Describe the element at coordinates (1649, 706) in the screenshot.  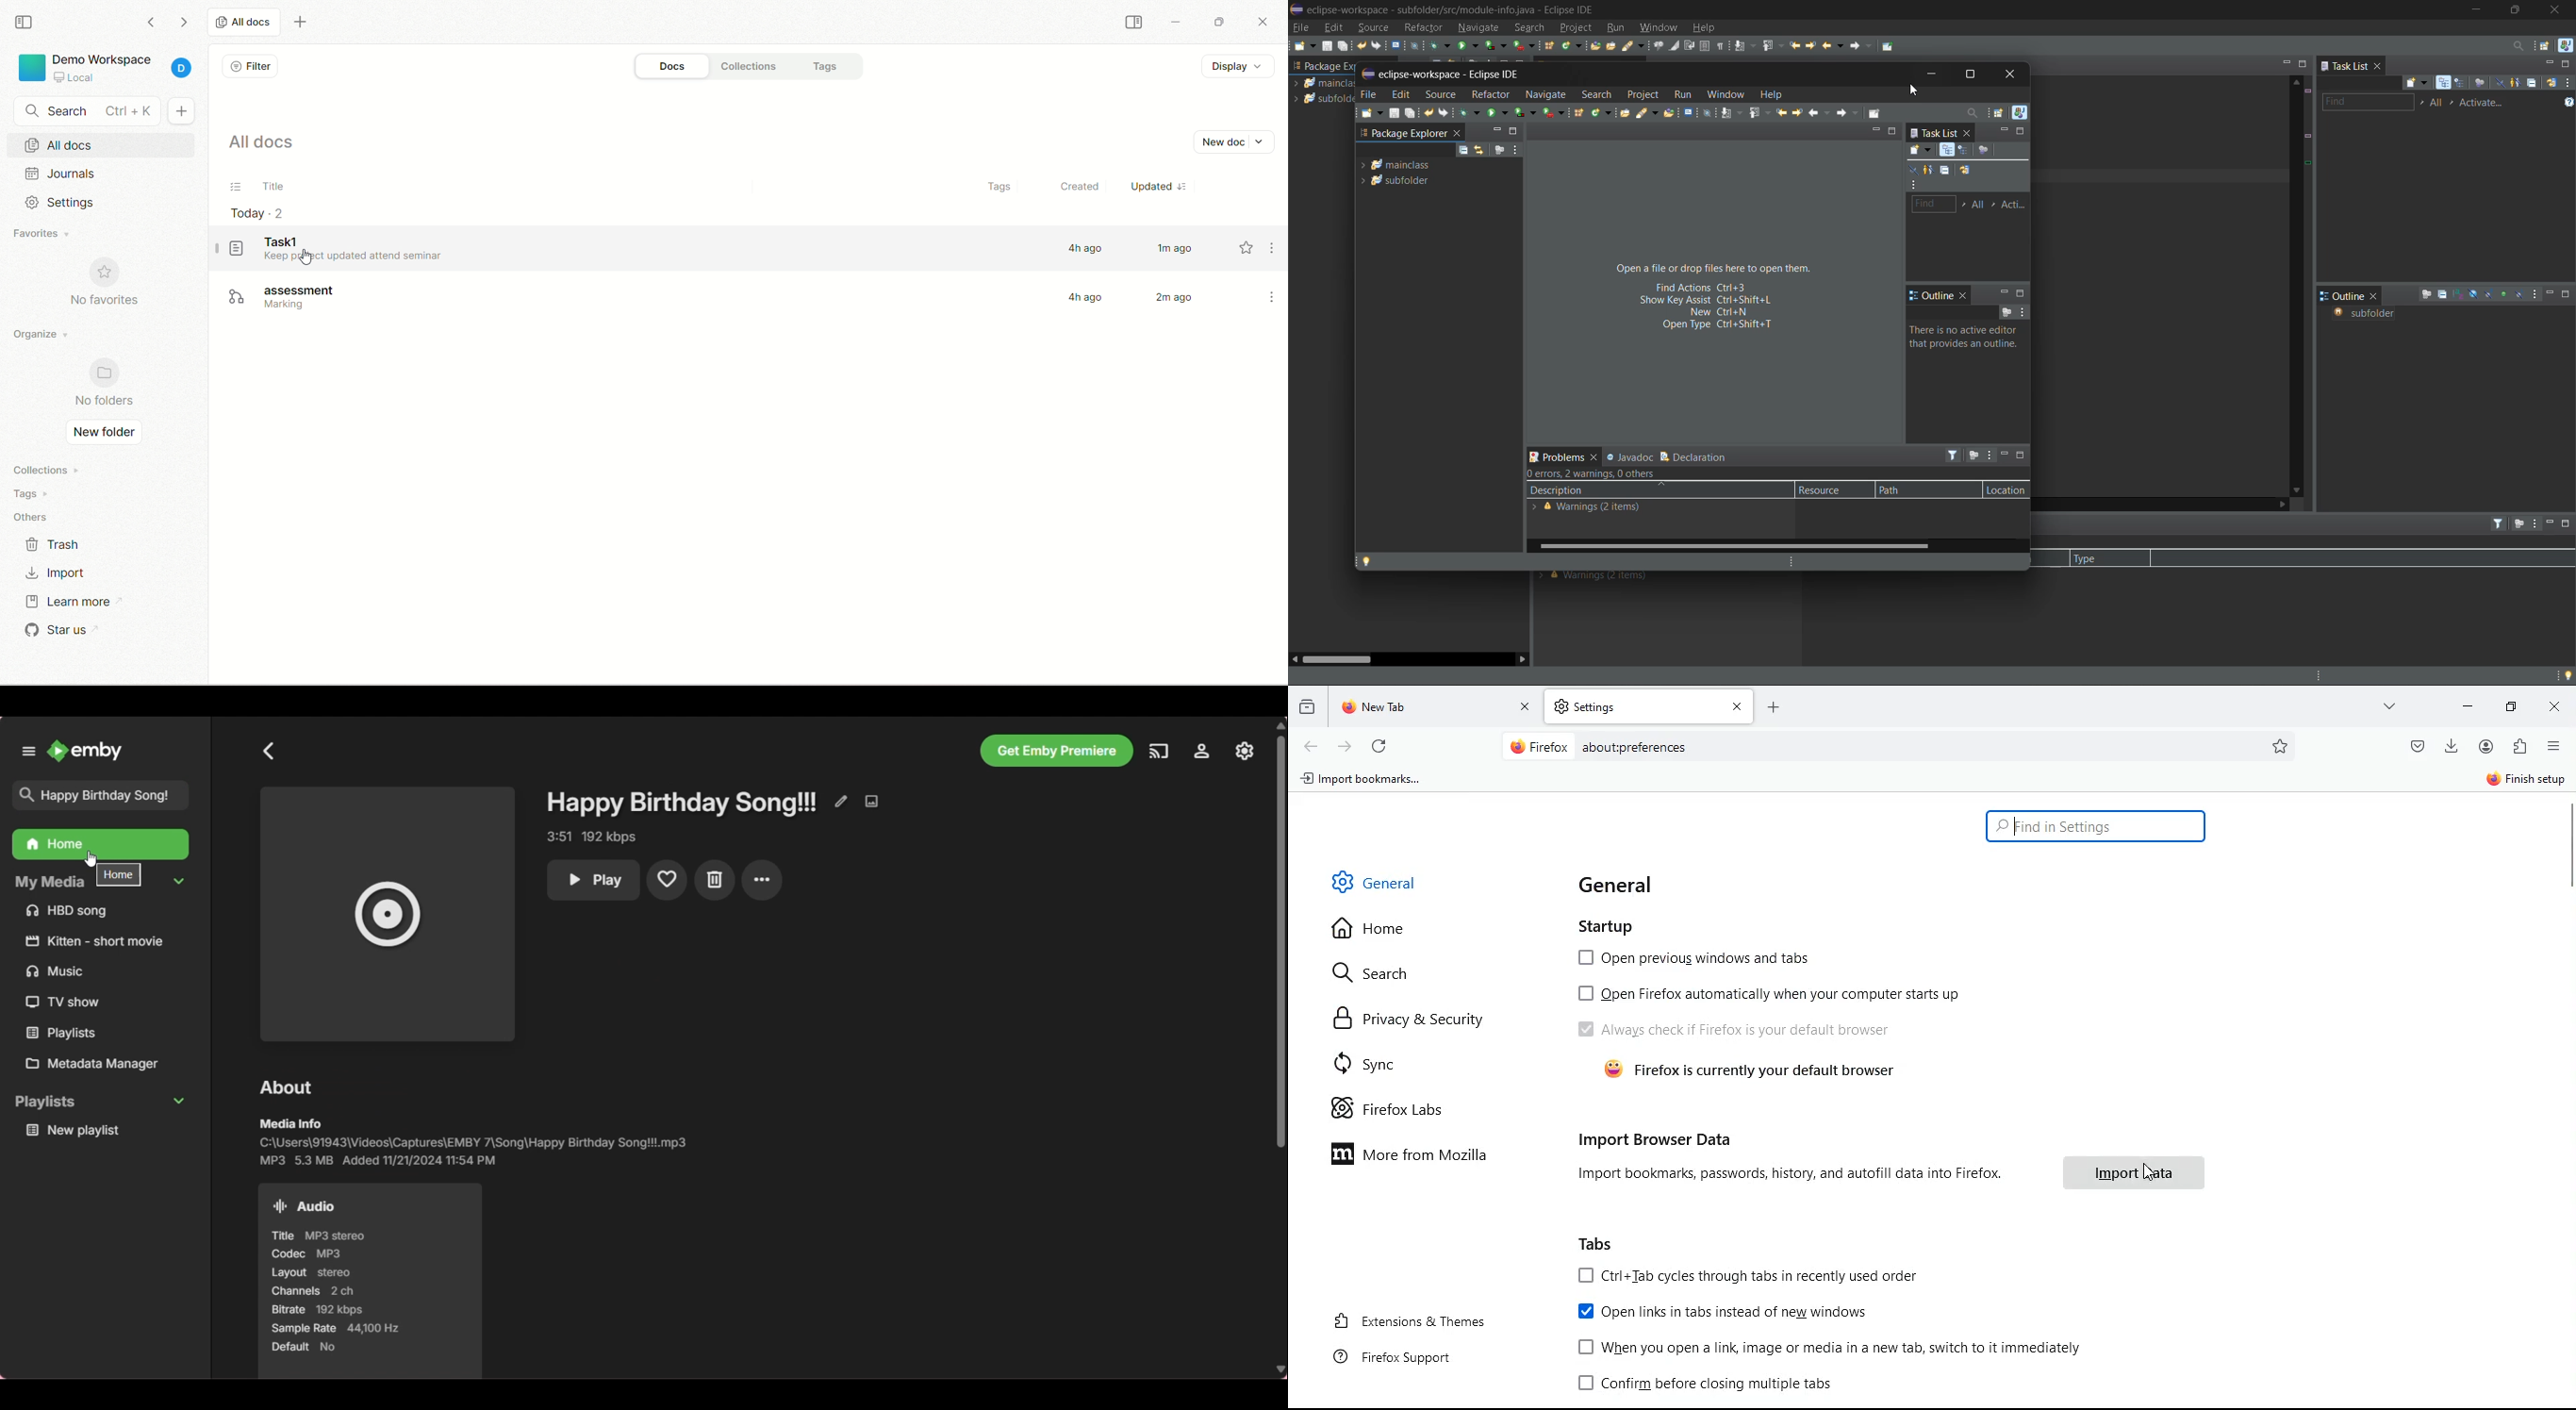
I see `tab` at that location.